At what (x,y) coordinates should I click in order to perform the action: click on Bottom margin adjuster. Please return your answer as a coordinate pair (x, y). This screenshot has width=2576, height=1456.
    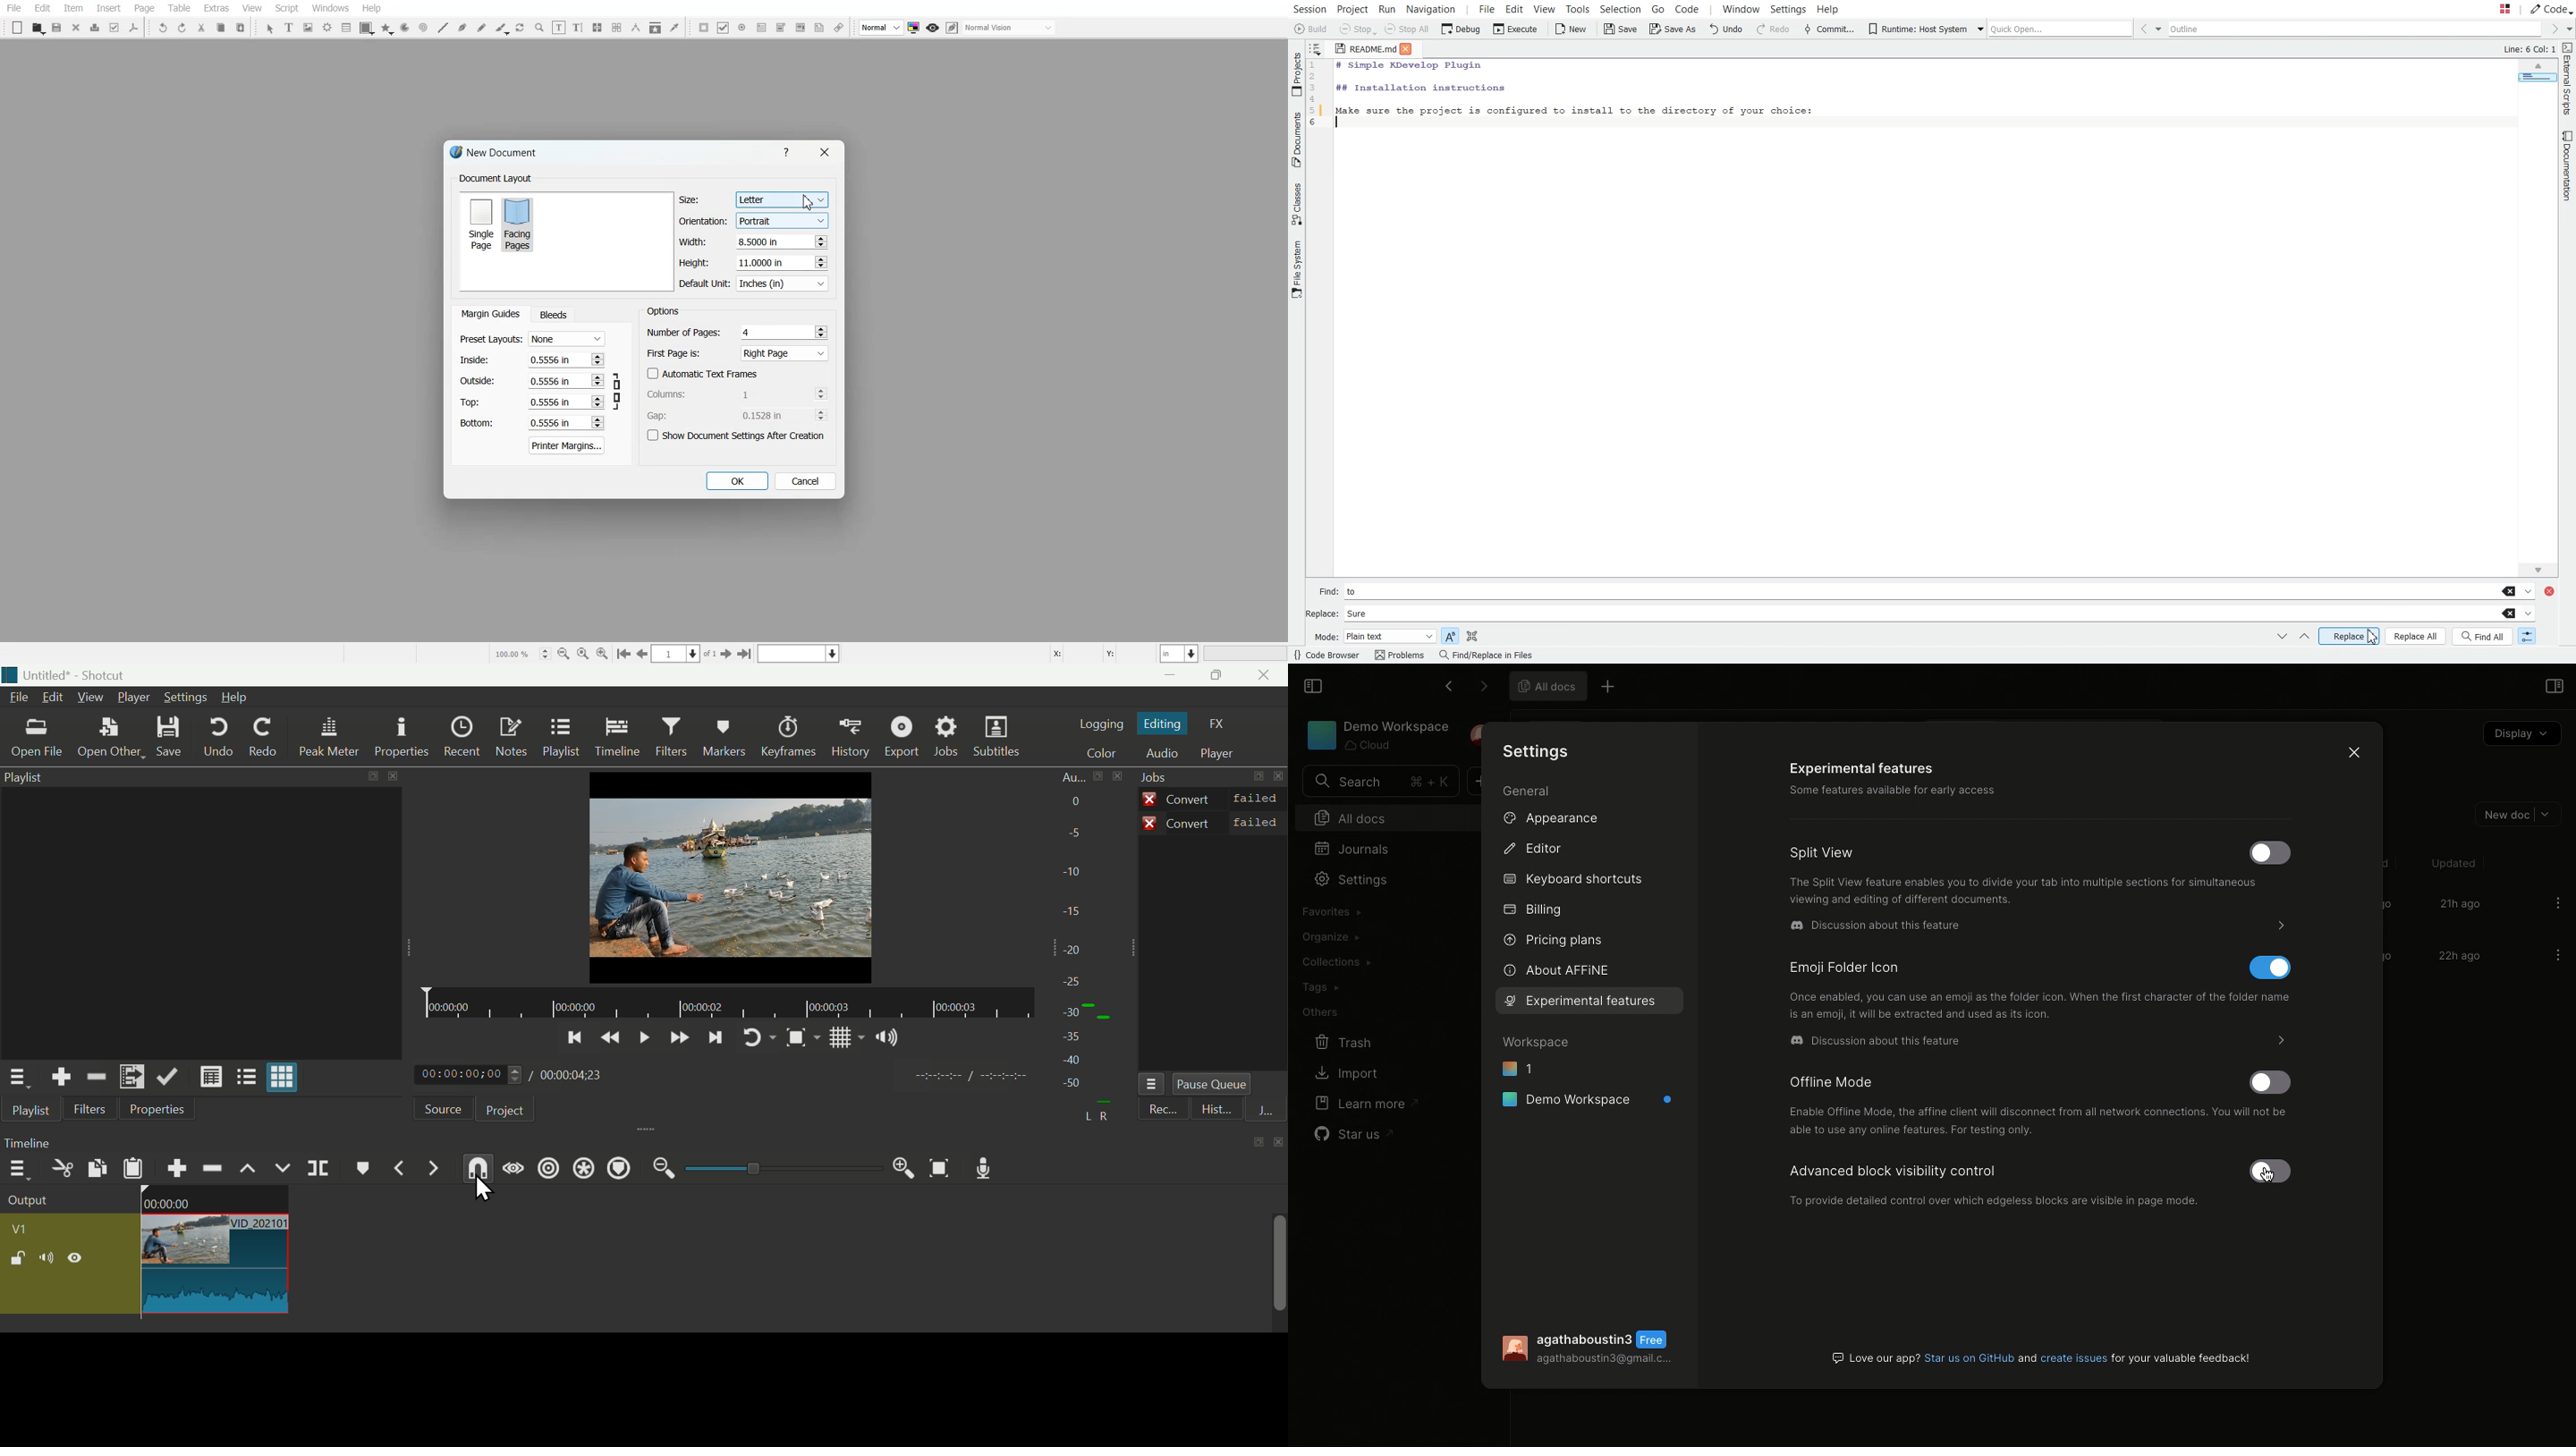
    Looking at the image, I should click on (531, 423).